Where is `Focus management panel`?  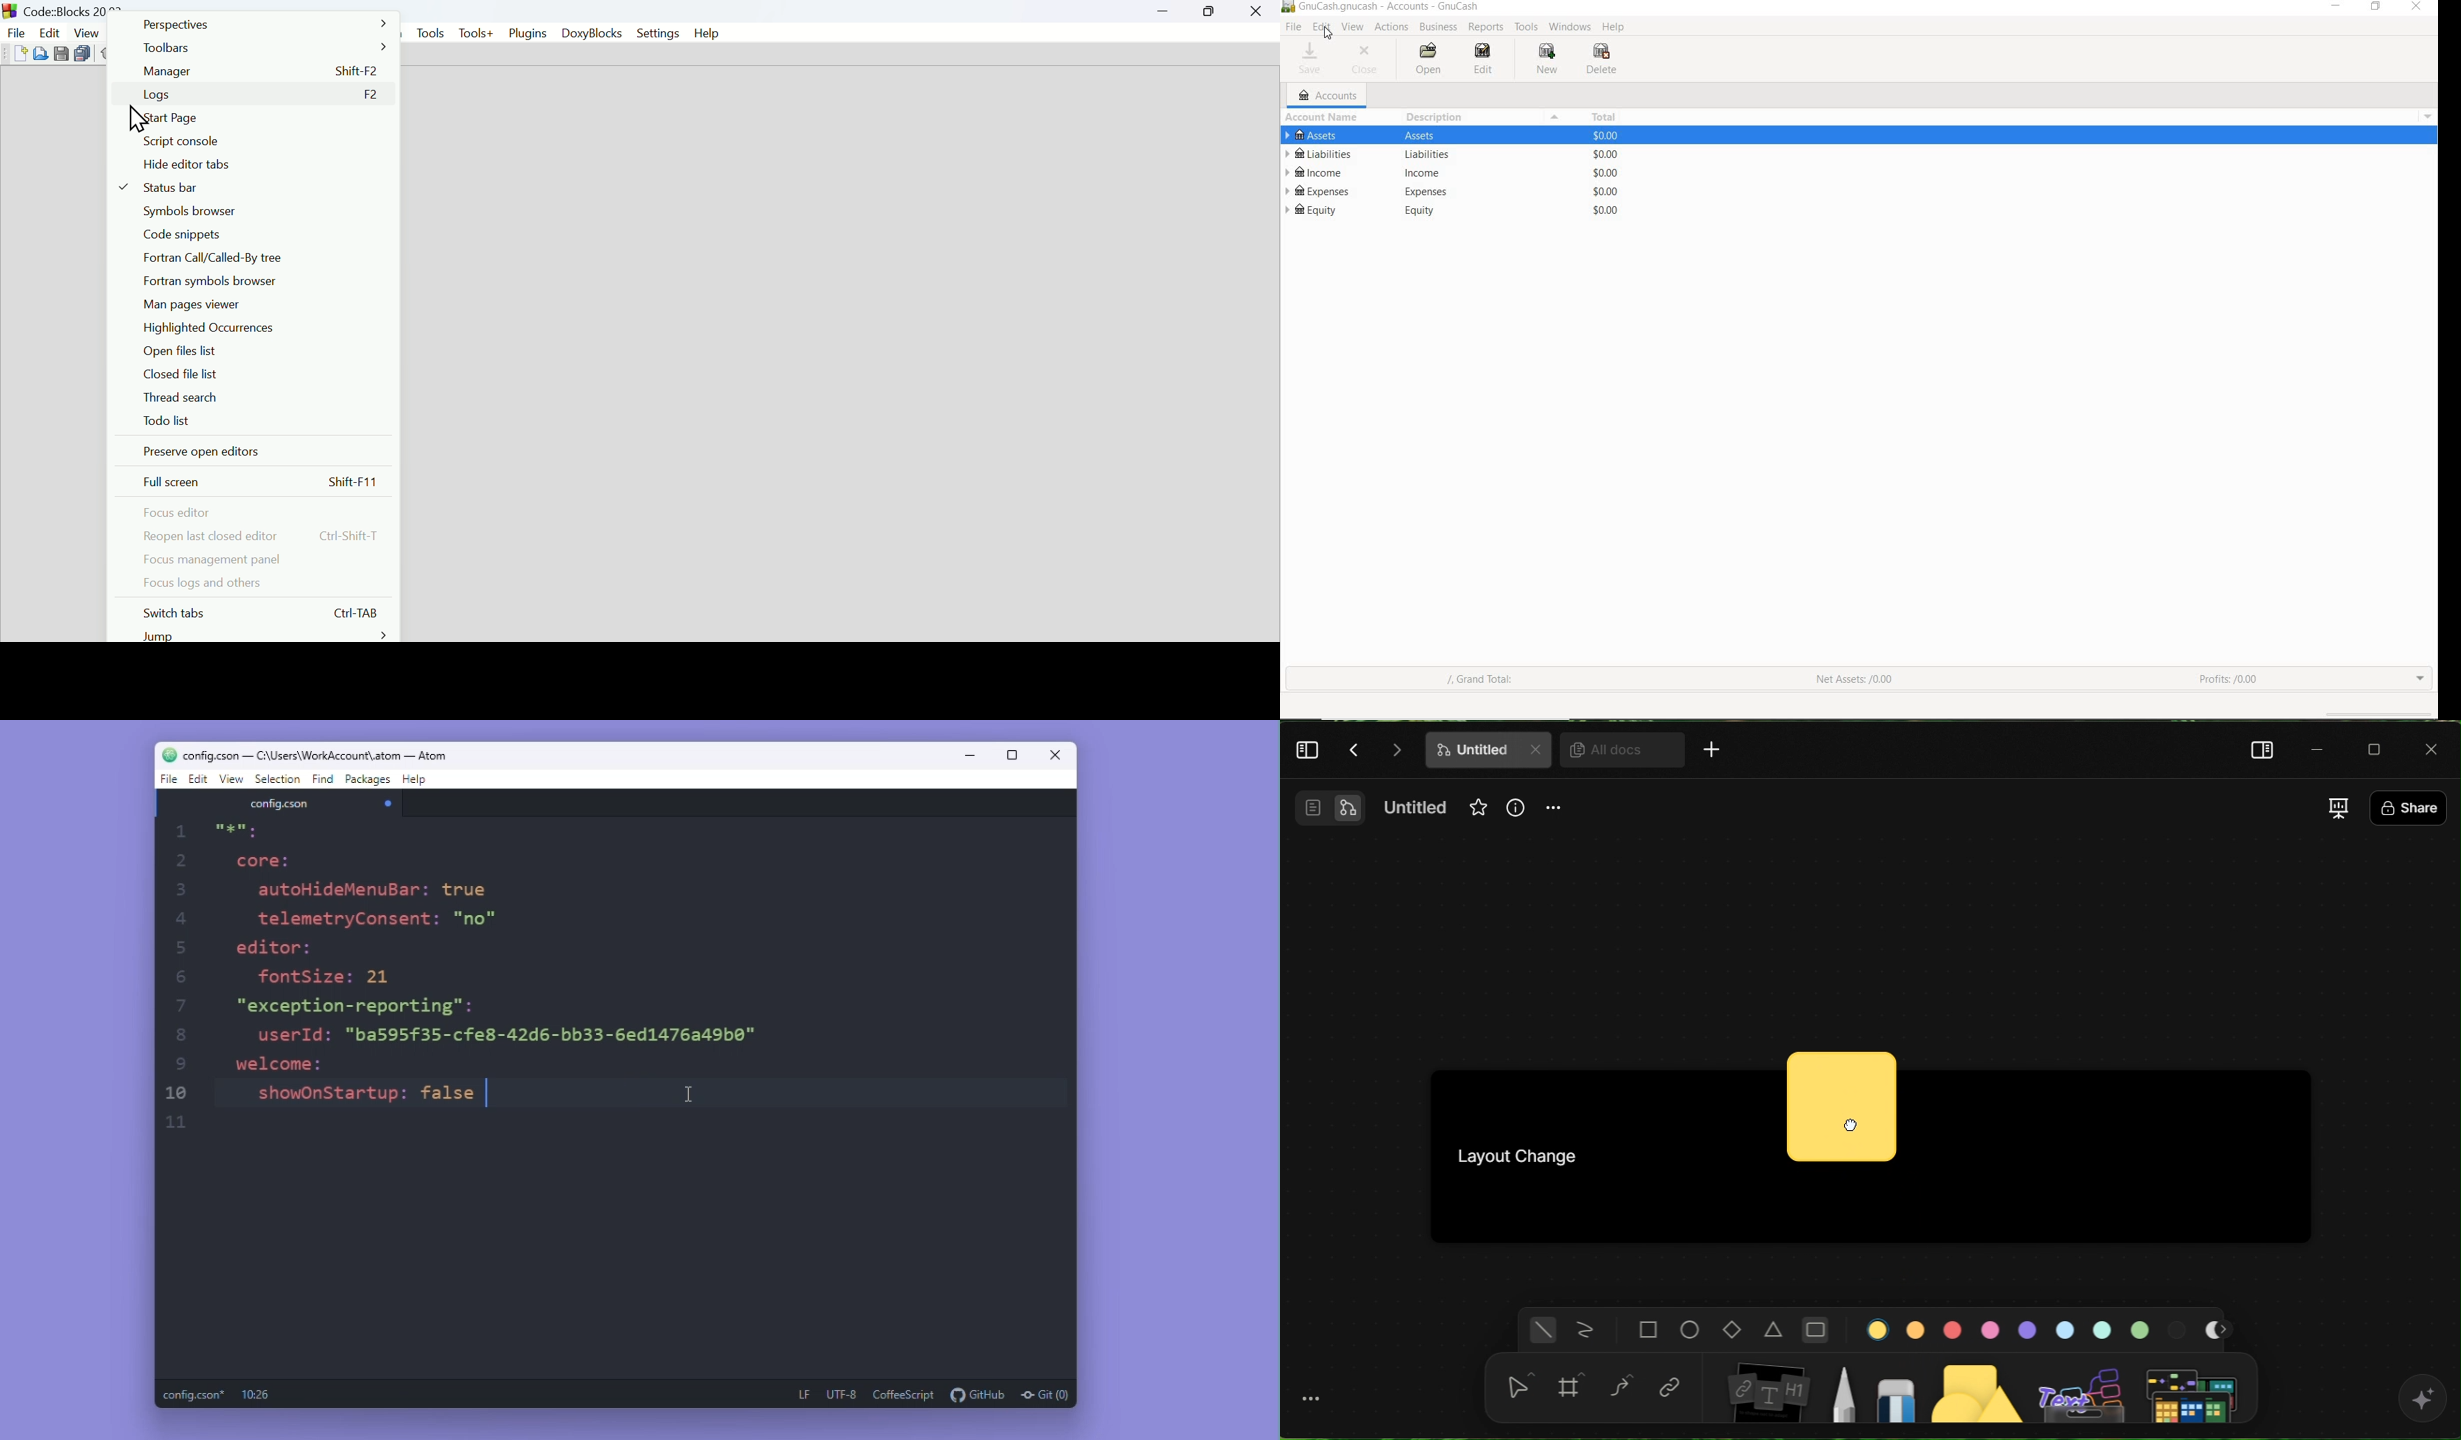
Focus management panel is located at coordinates (265, 559).